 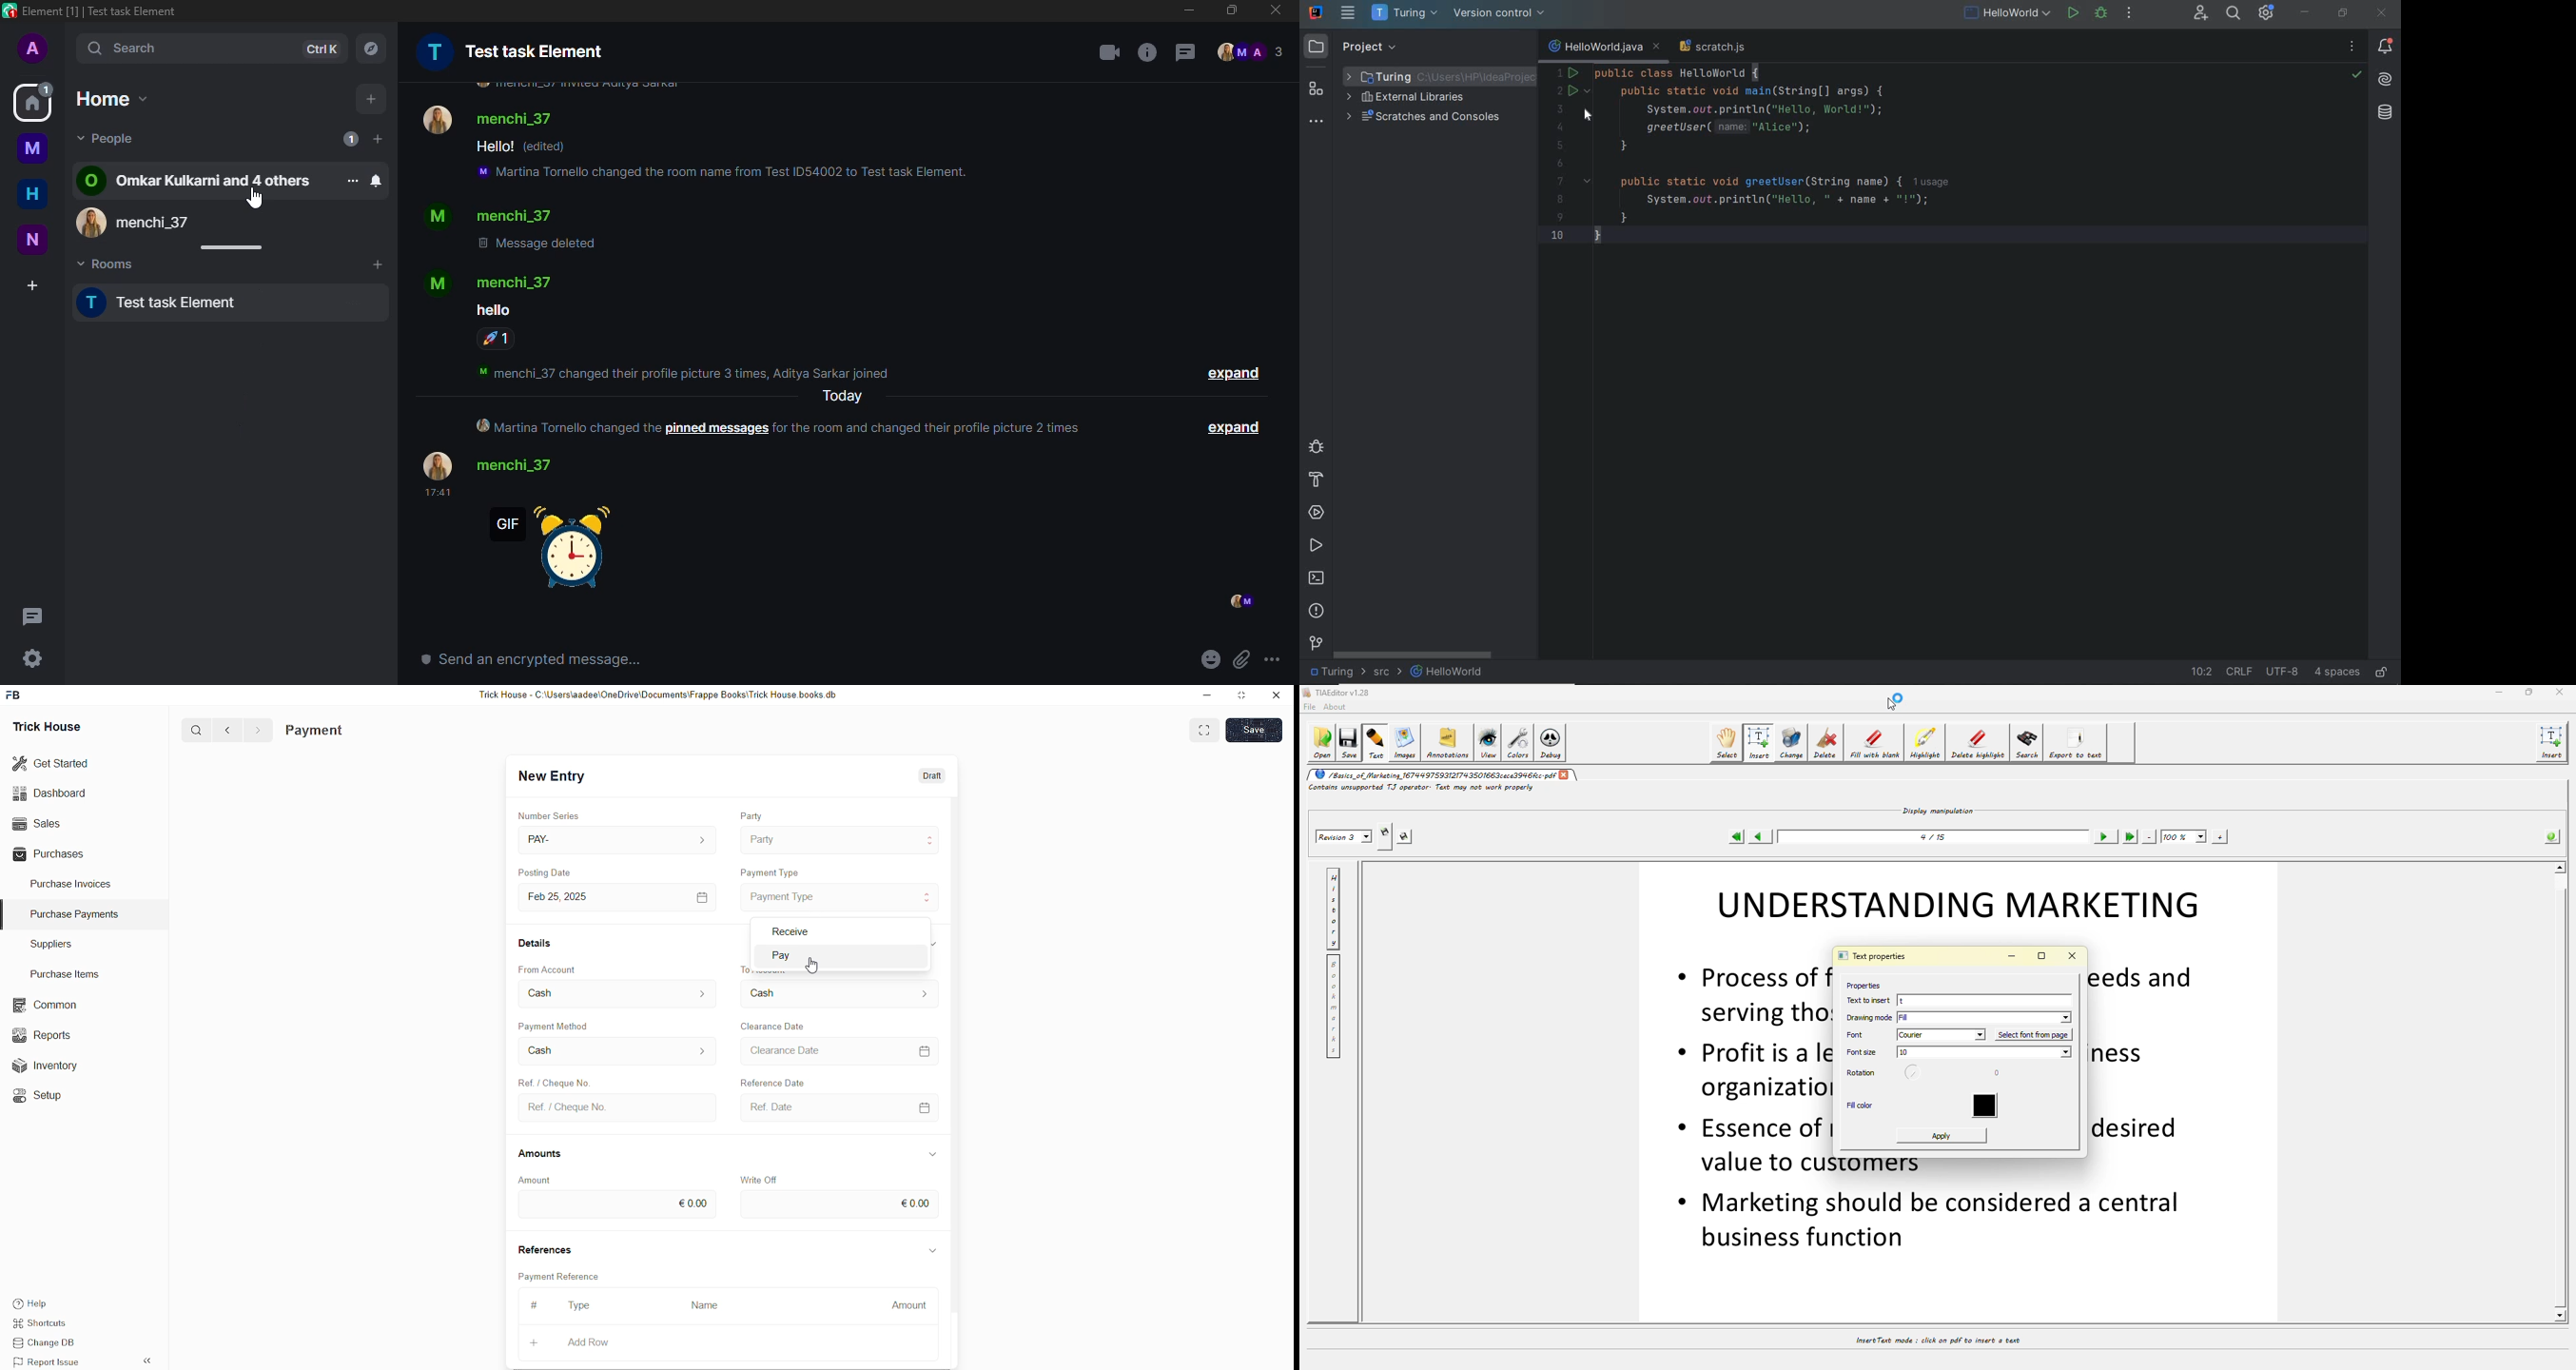 What do you see at coordinates (718, 172) in the screenshot?
I see `Martina Tornello changed the room name from test ID54002 to test task element` at bounding box center [718, 172].